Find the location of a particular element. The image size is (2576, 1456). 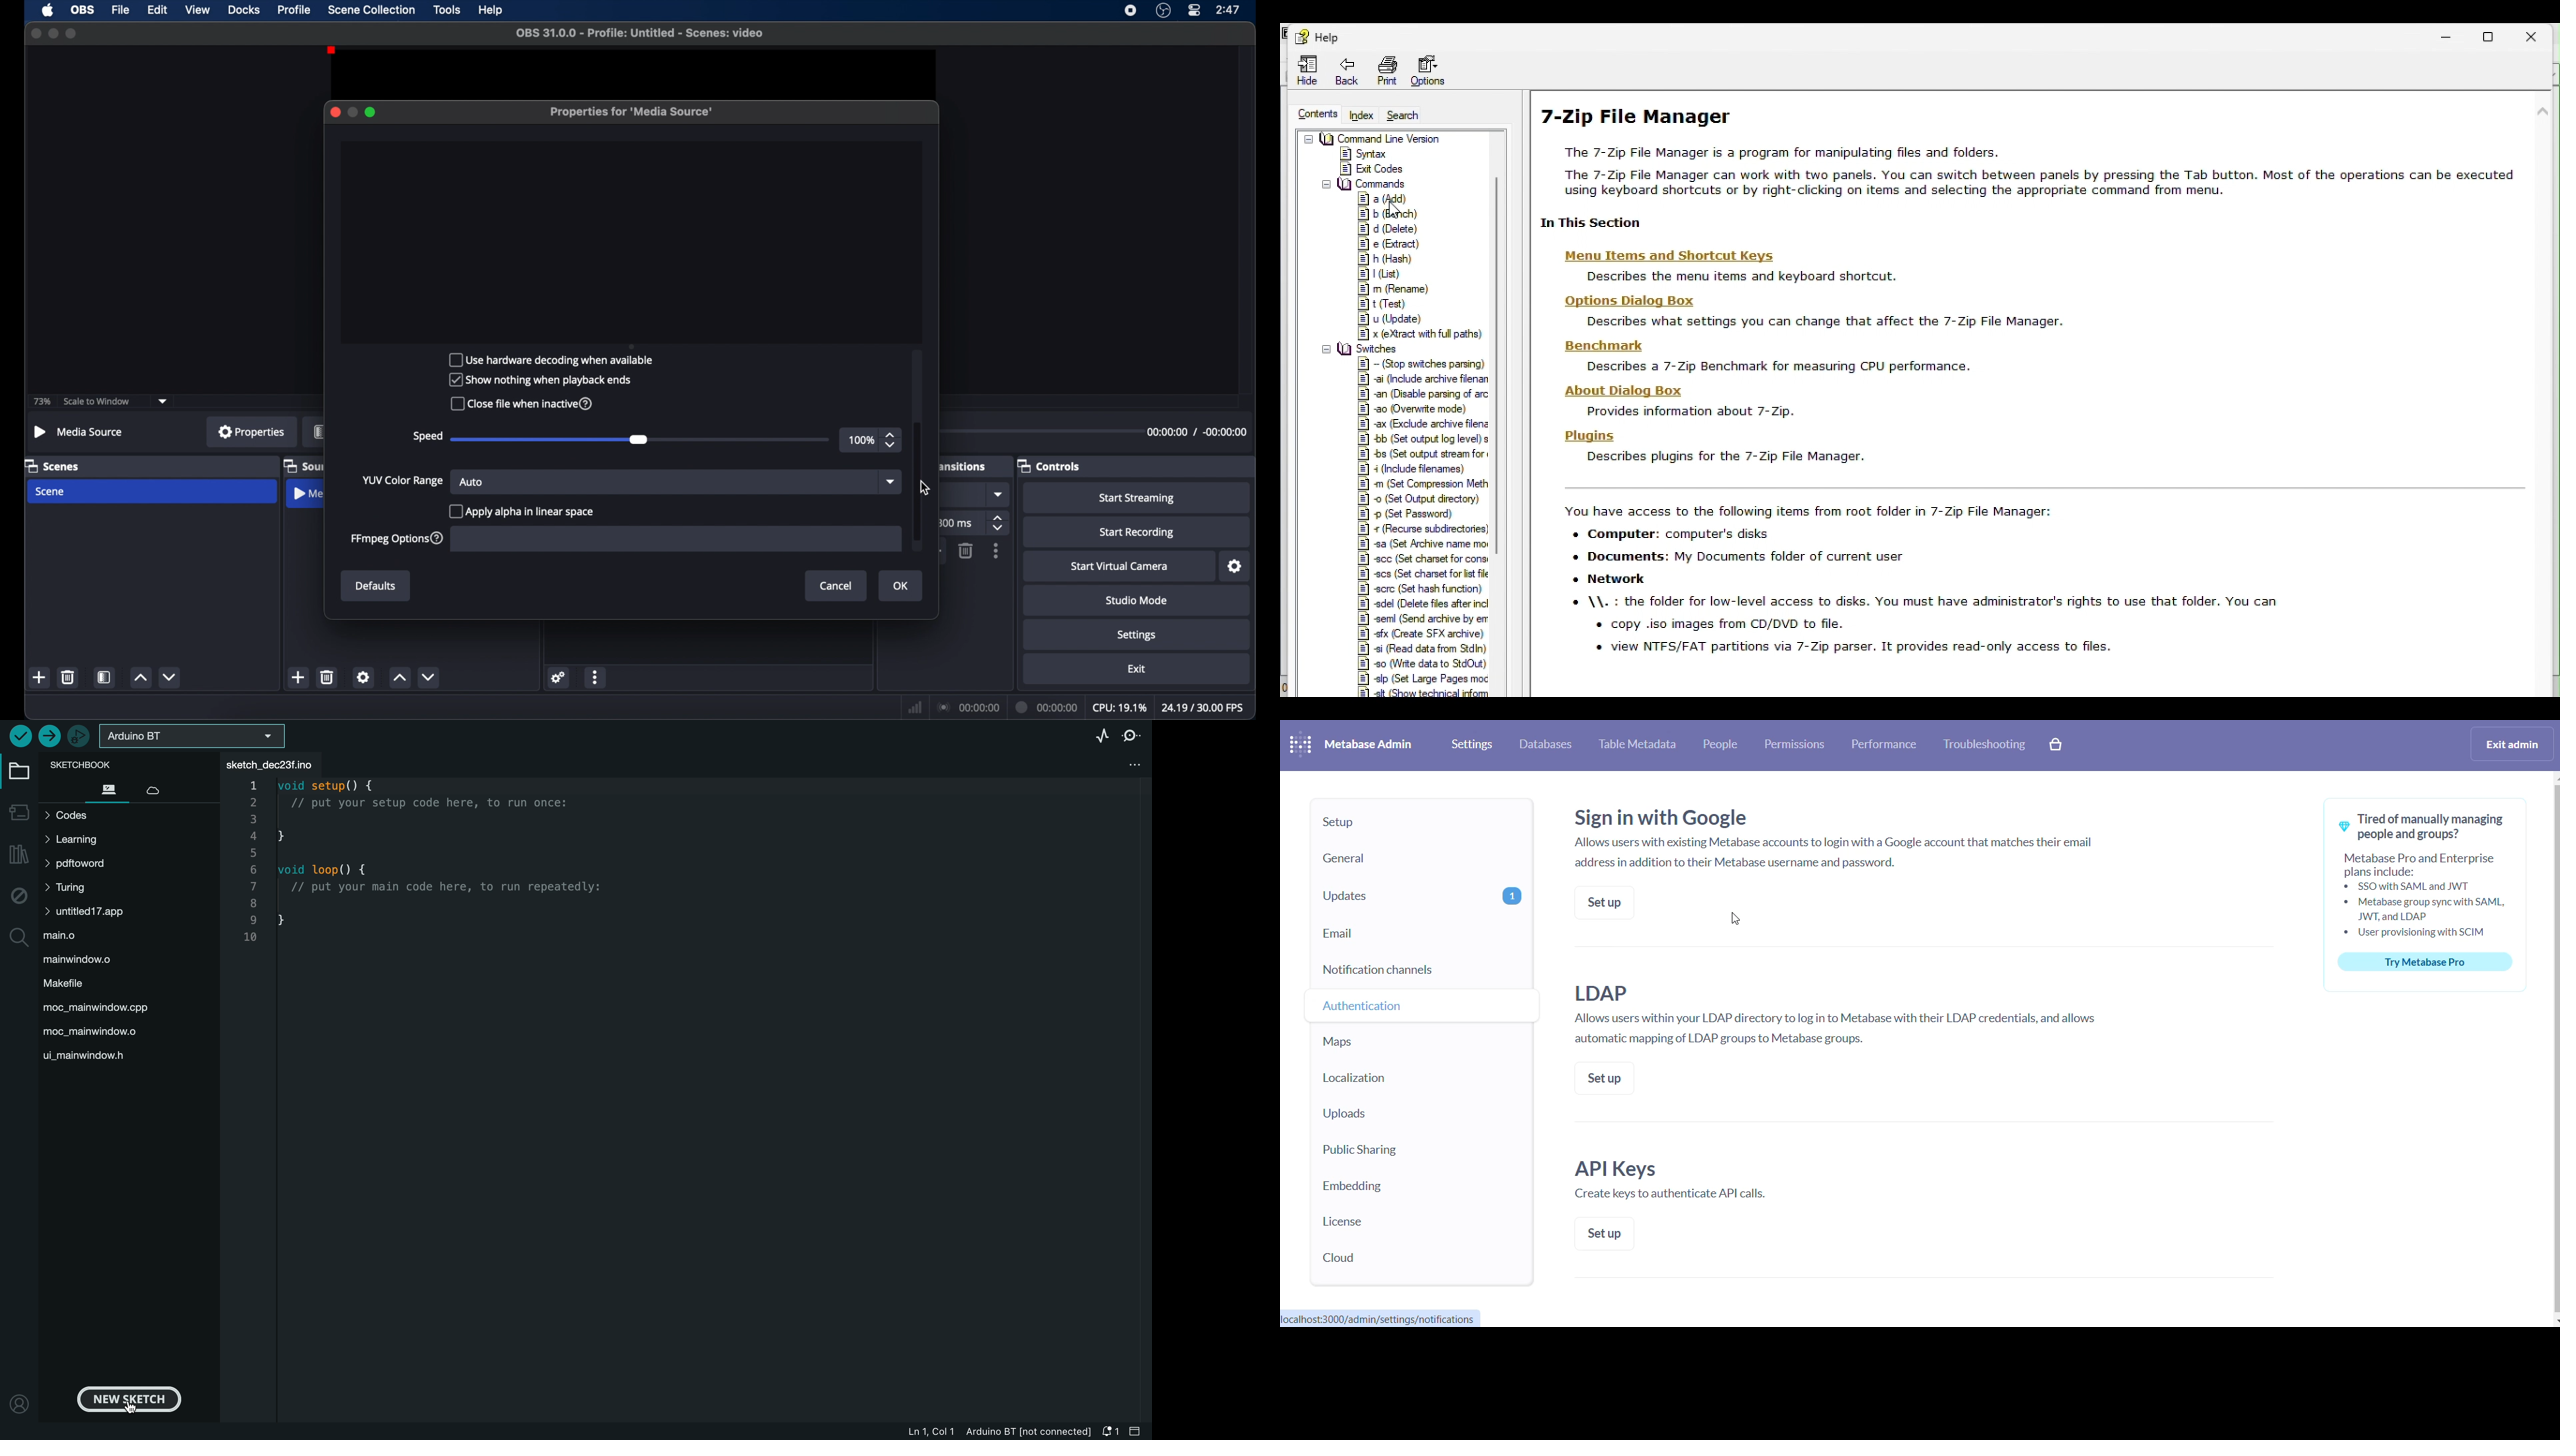

permissions is located at coordinates (1796, 743).